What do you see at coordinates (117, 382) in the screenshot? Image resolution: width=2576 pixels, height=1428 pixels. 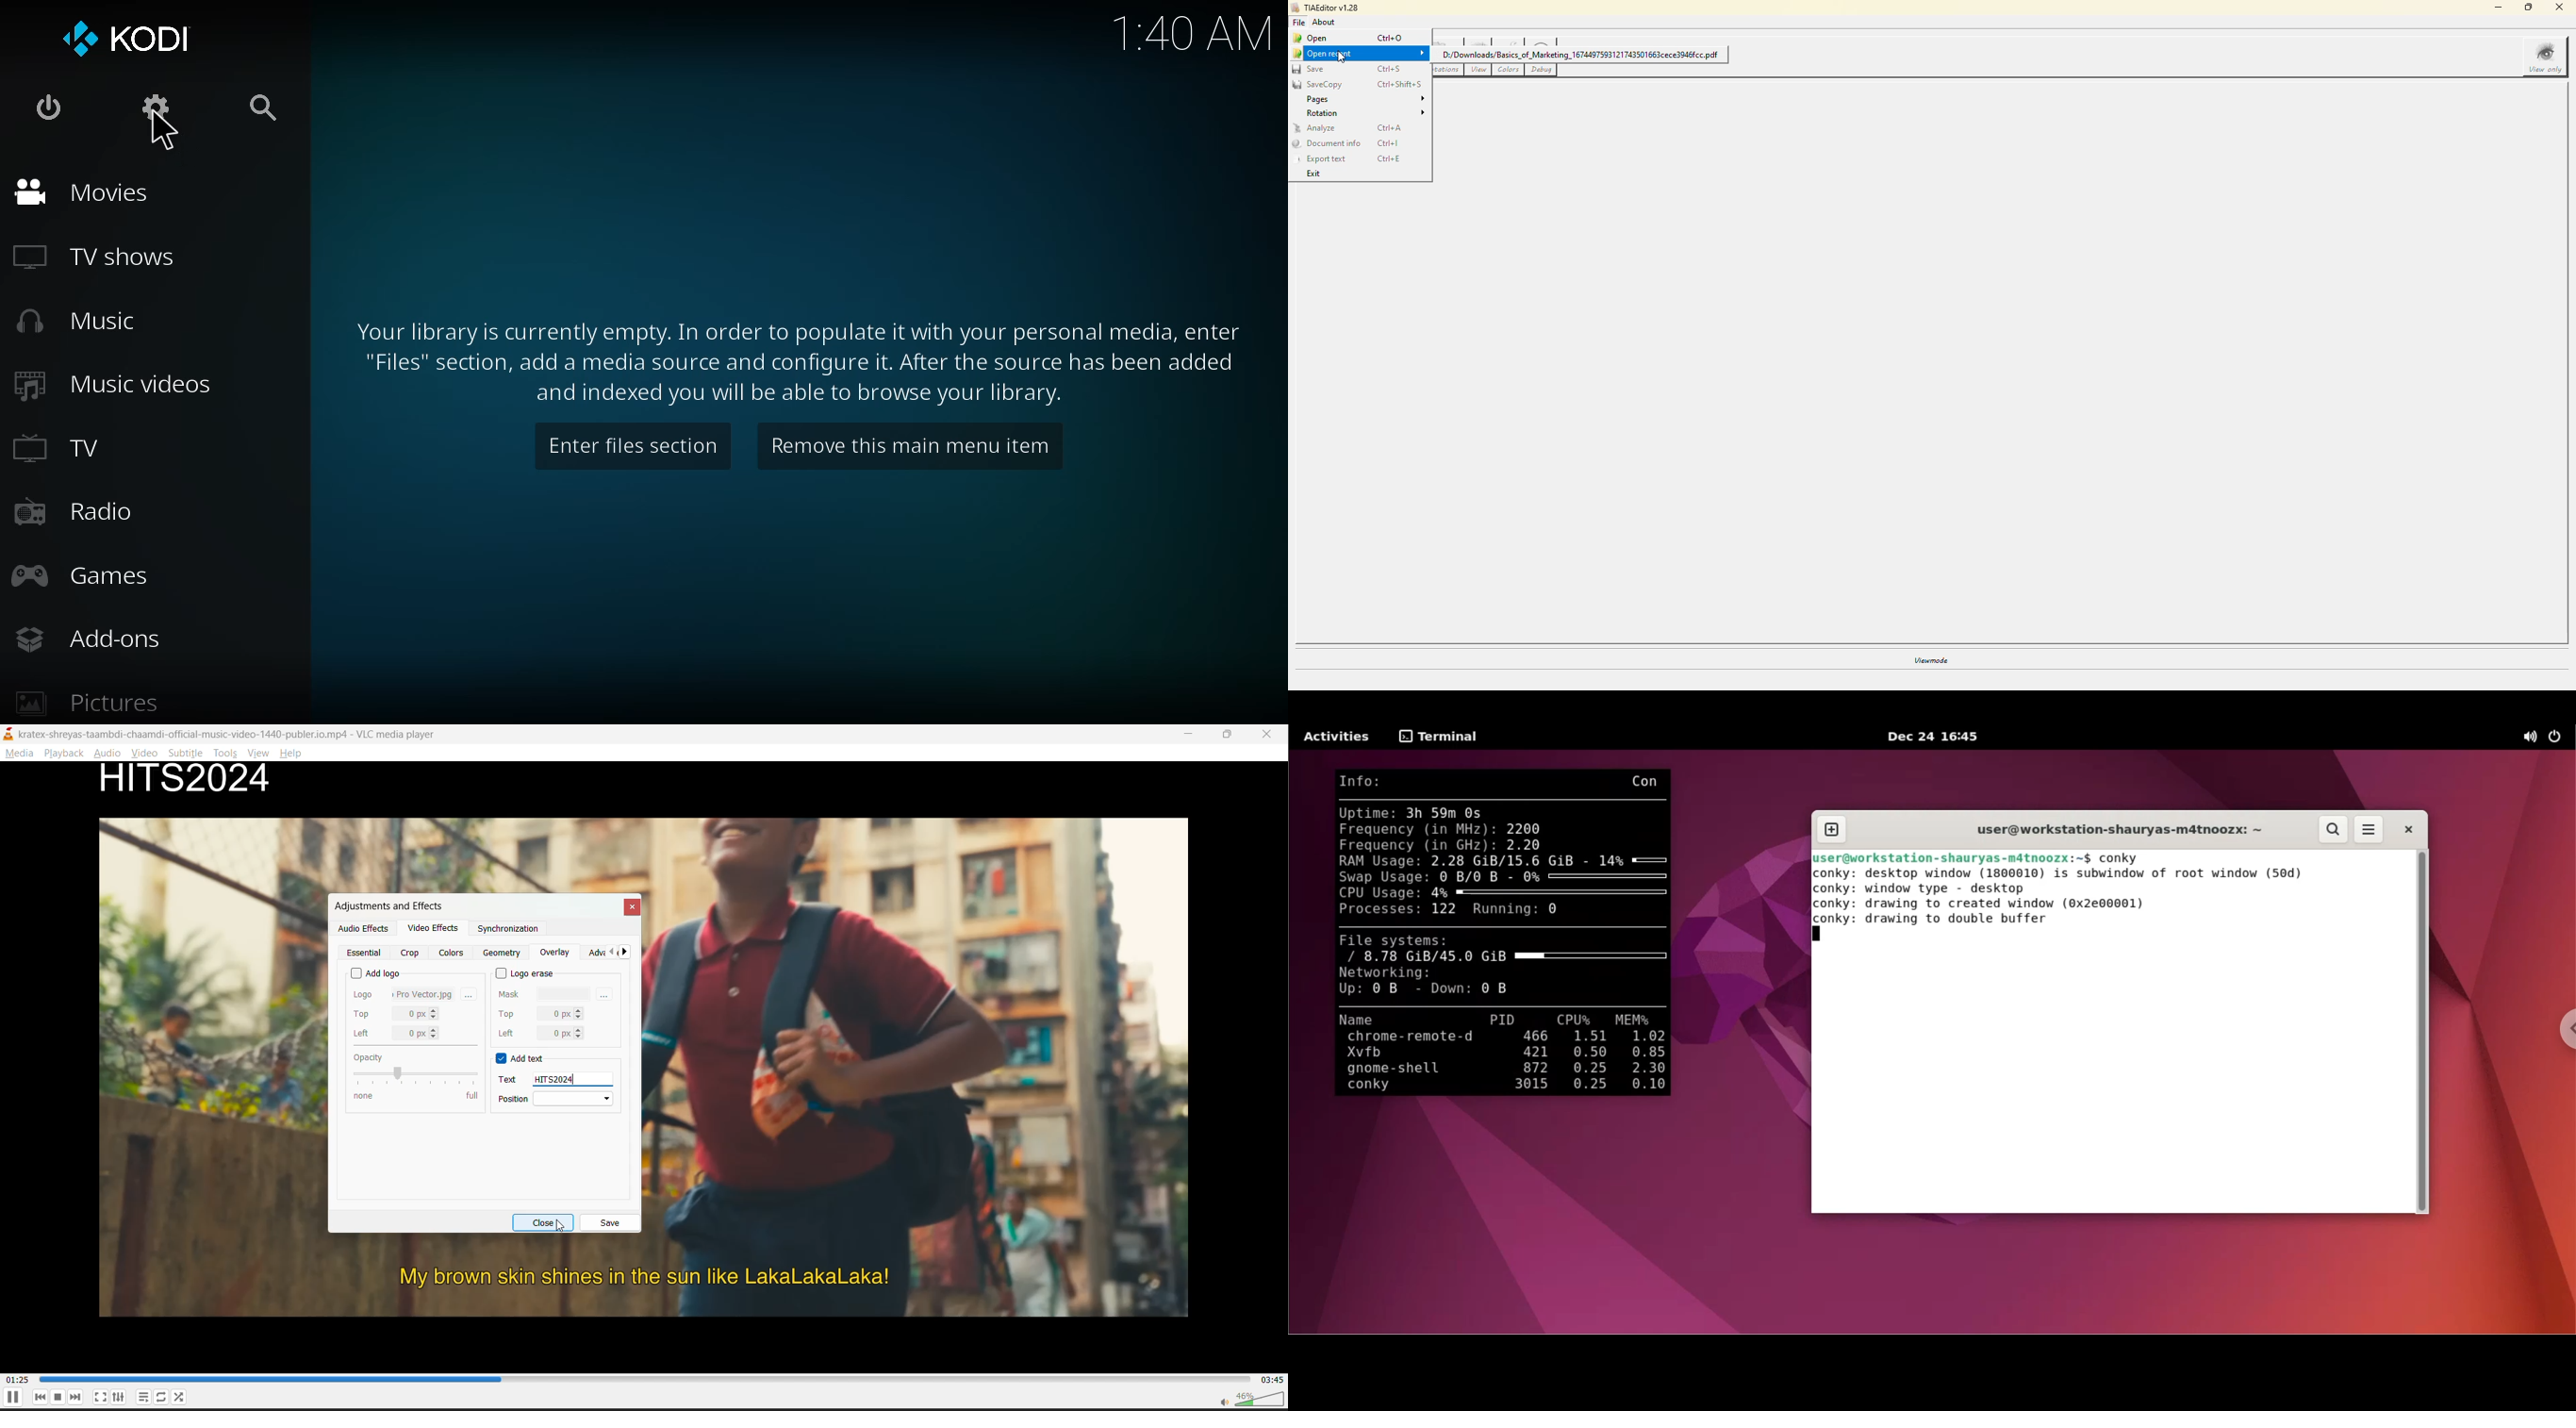 I see `music videos` at bounding box center [117, 382].